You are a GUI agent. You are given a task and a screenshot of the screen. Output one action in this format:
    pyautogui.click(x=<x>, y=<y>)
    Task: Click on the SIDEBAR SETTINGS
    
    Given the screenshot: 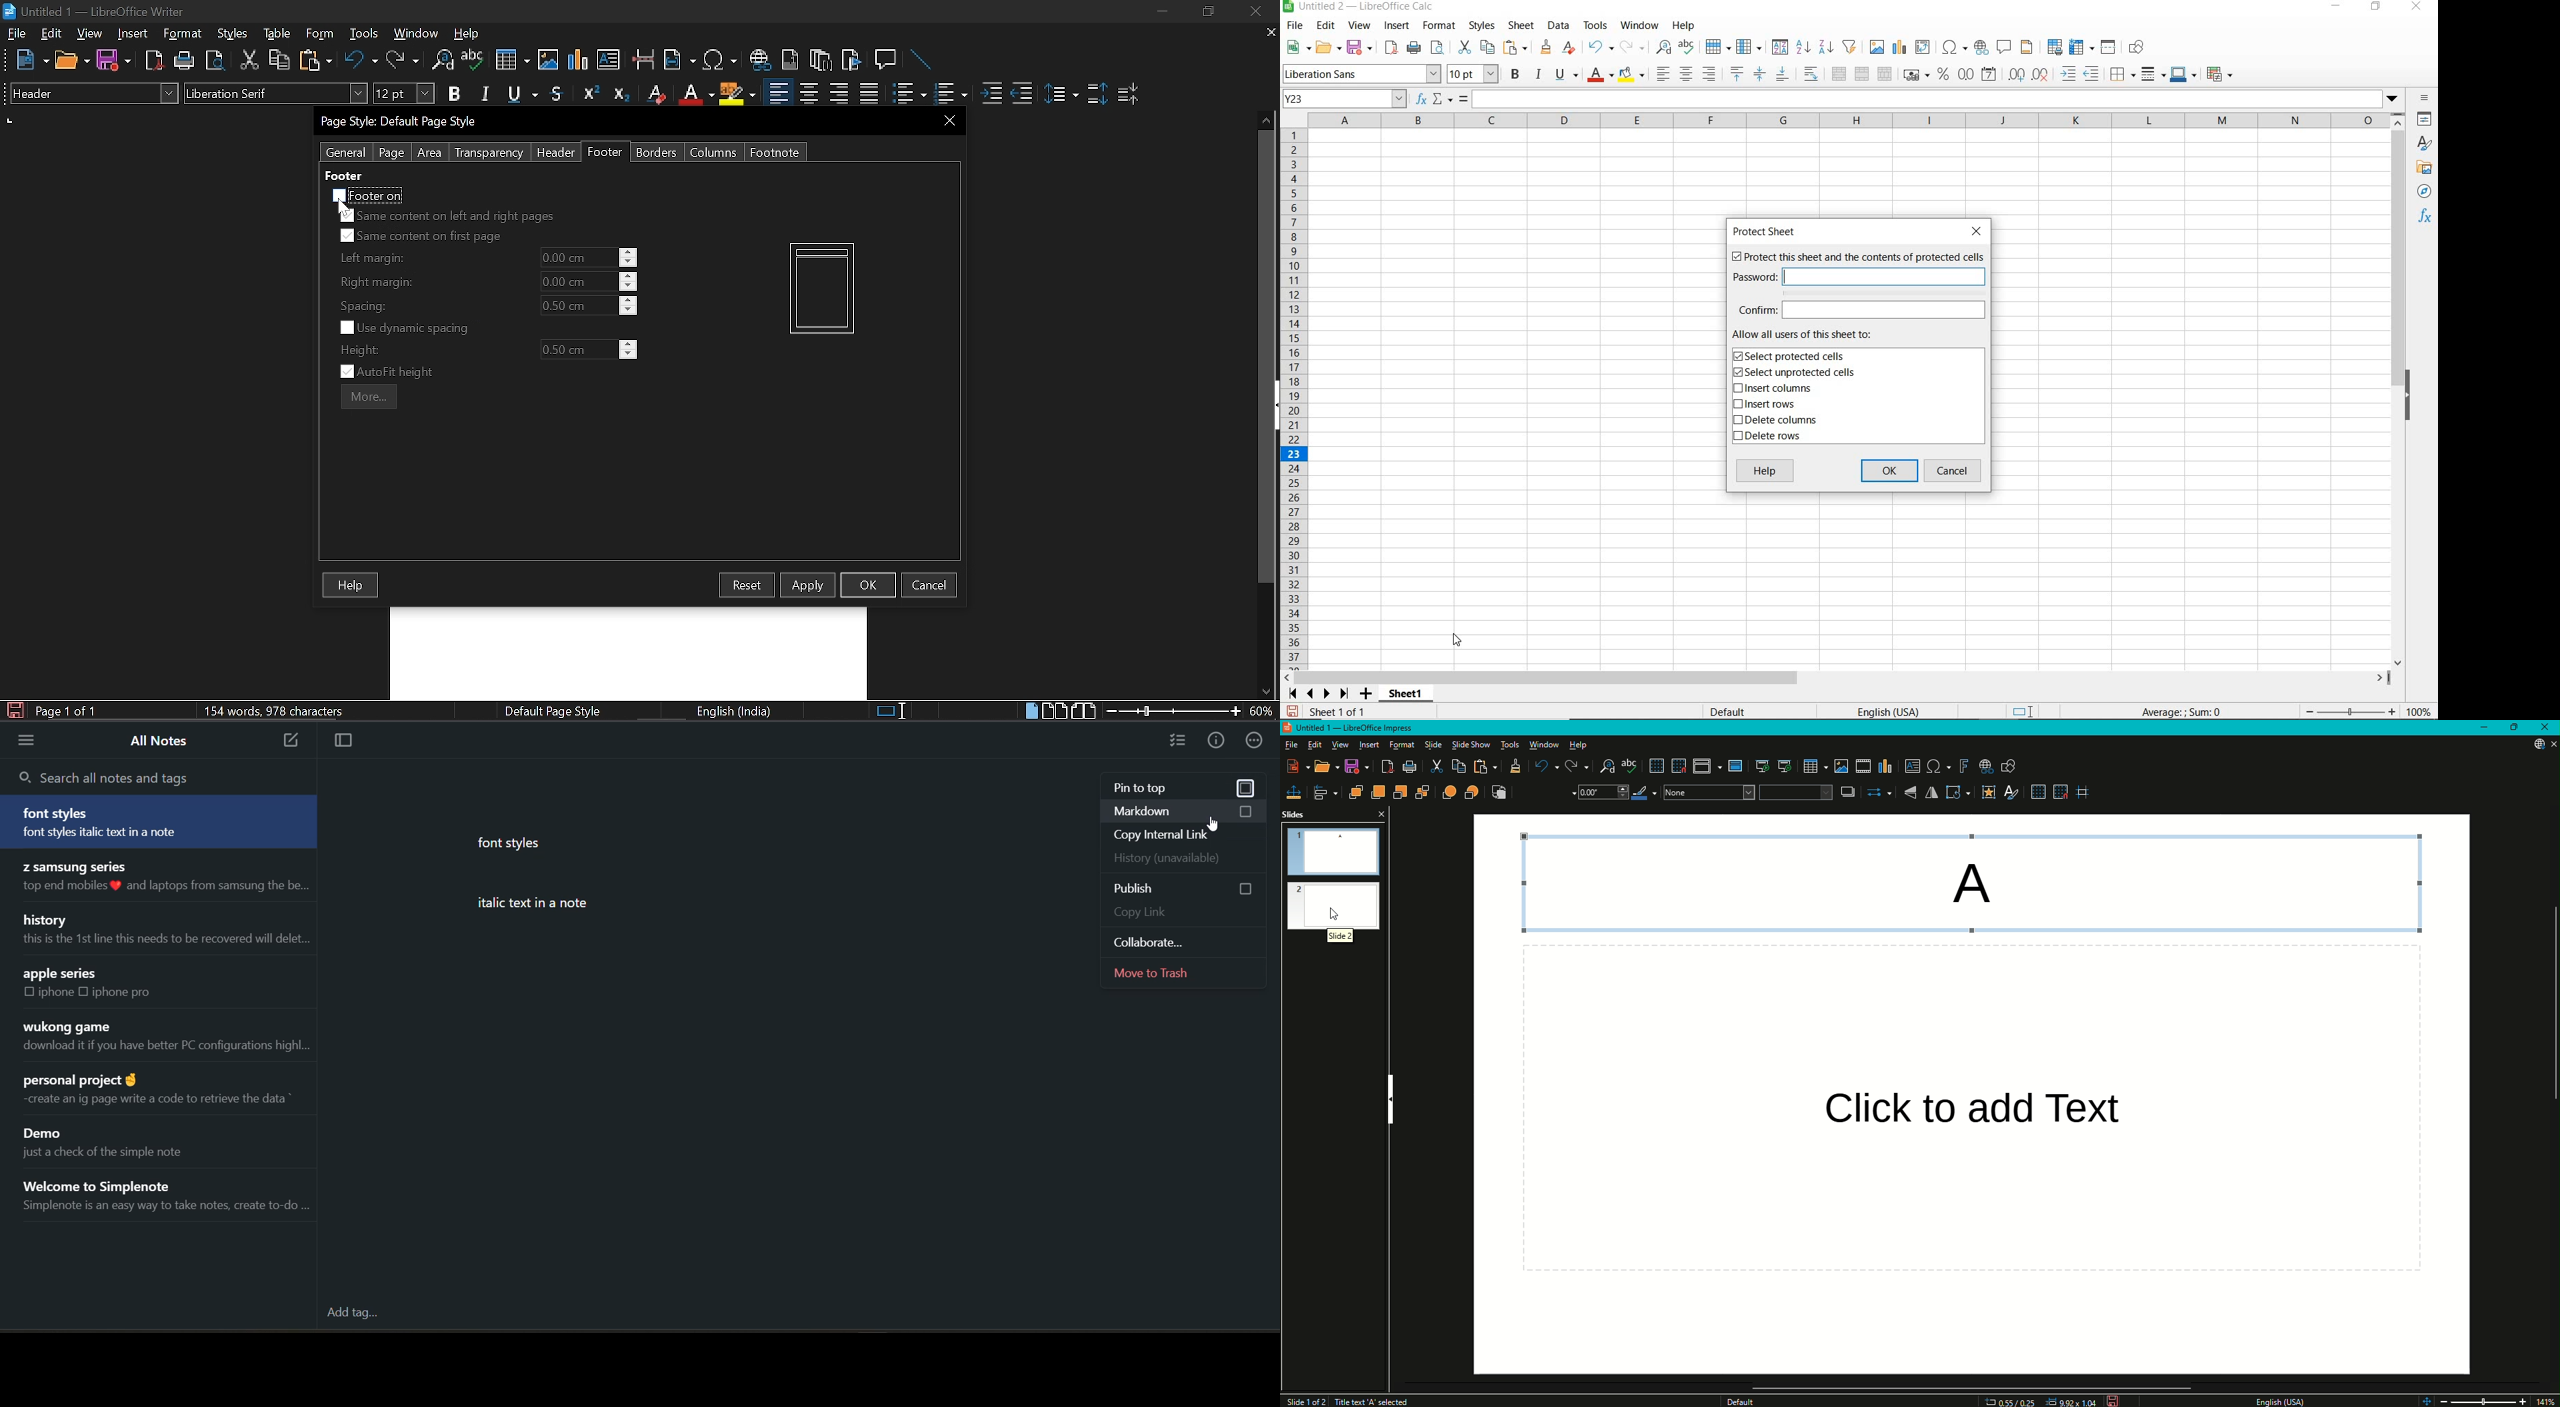 What is the action you would take?
    pyautogui.click(x=2425, y=98)
    